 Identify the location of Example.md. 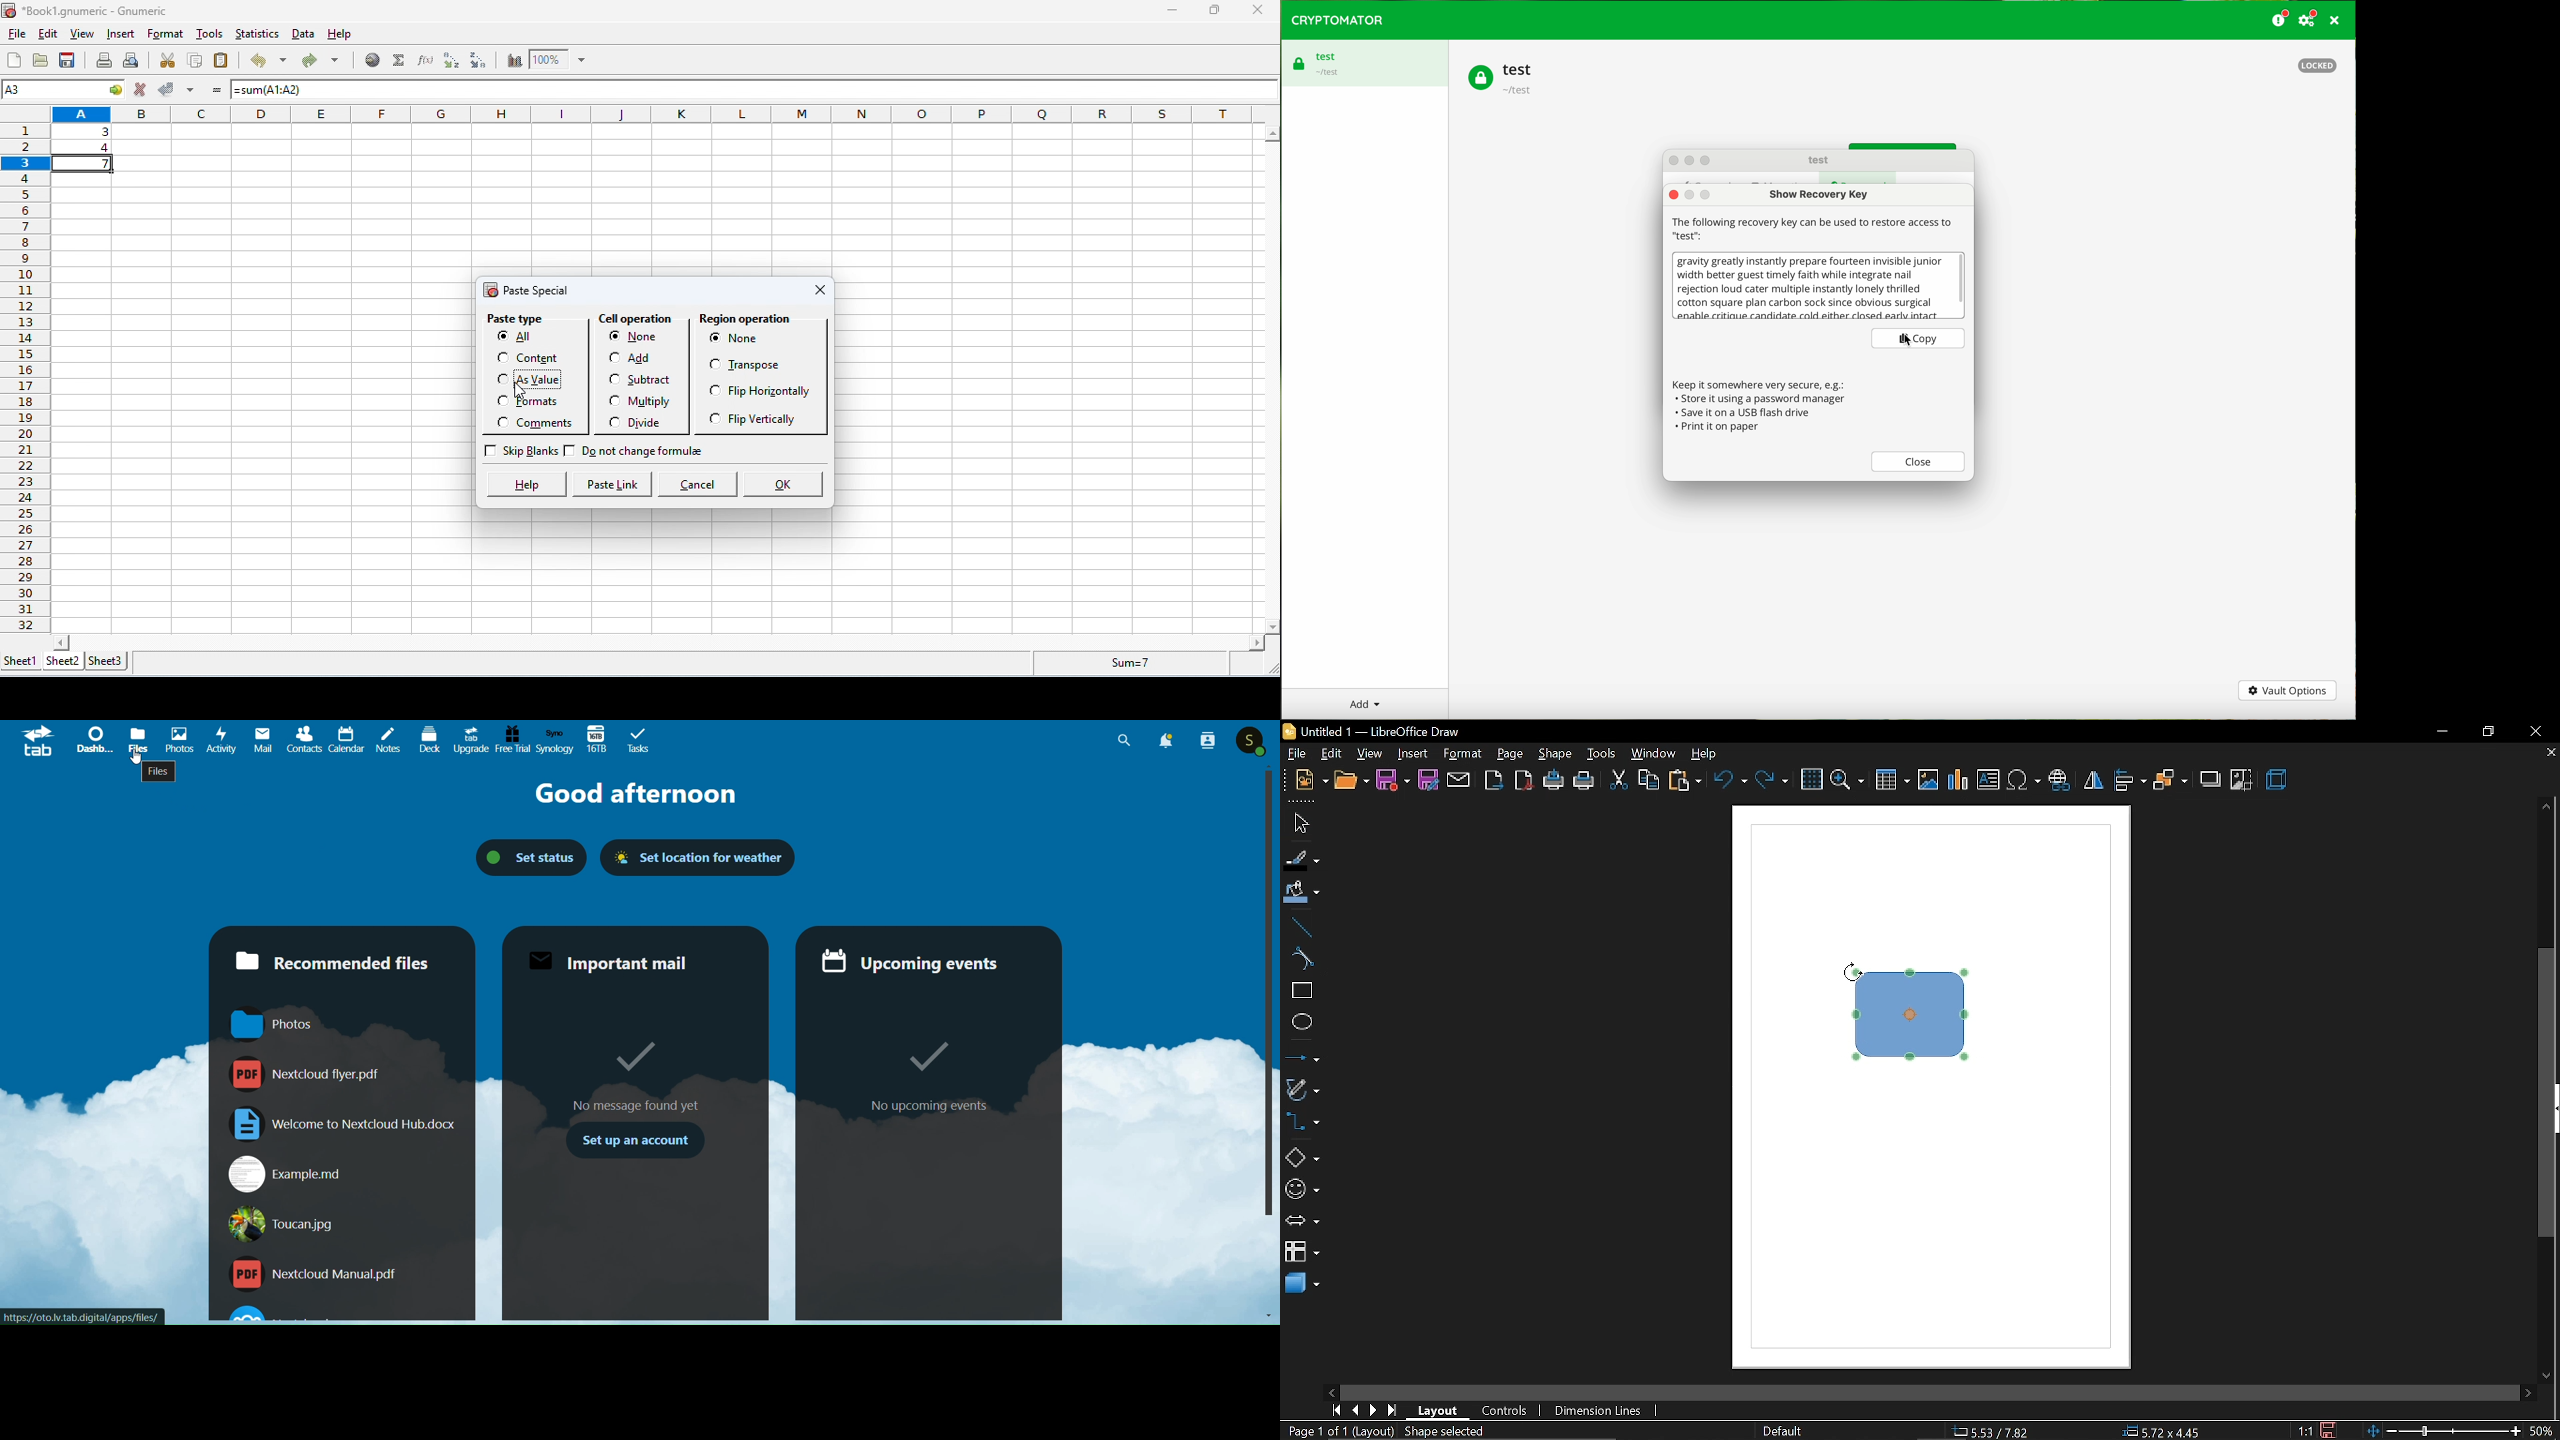
(344, 1175).